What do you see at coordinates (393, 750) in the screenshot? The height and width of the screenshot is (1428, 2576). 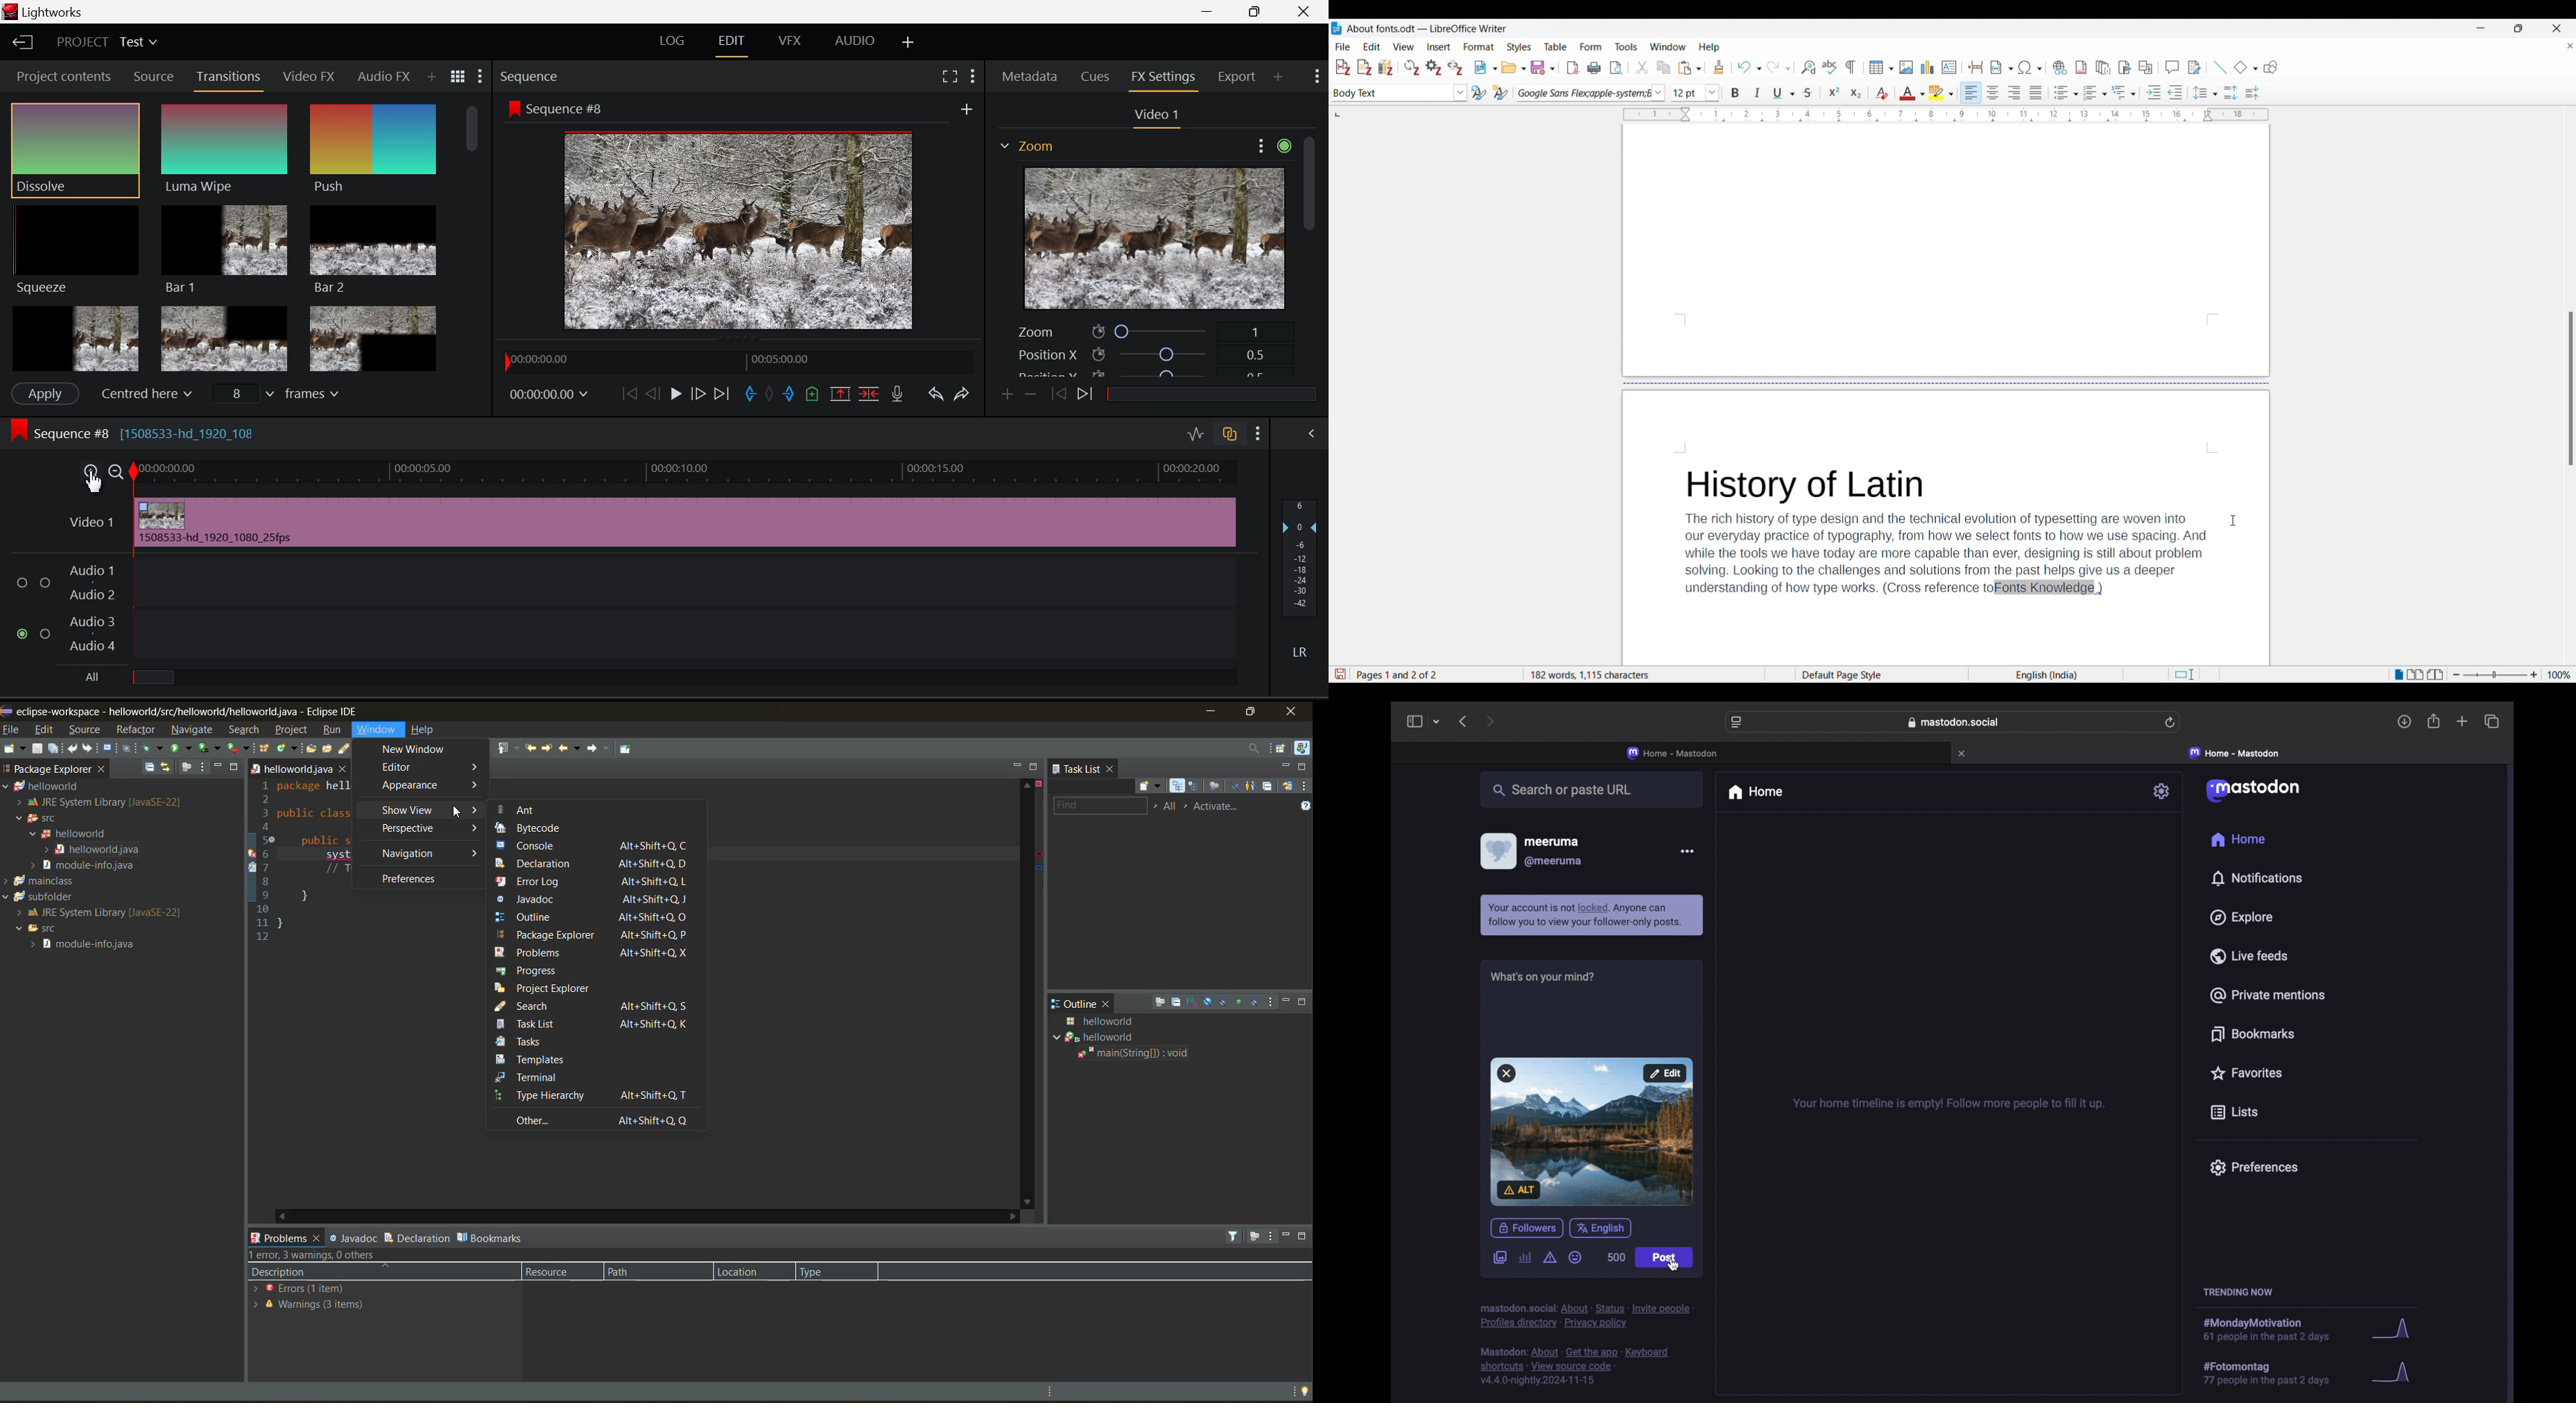 I see `toggle mark occurences` at bounding box center [393, 750].